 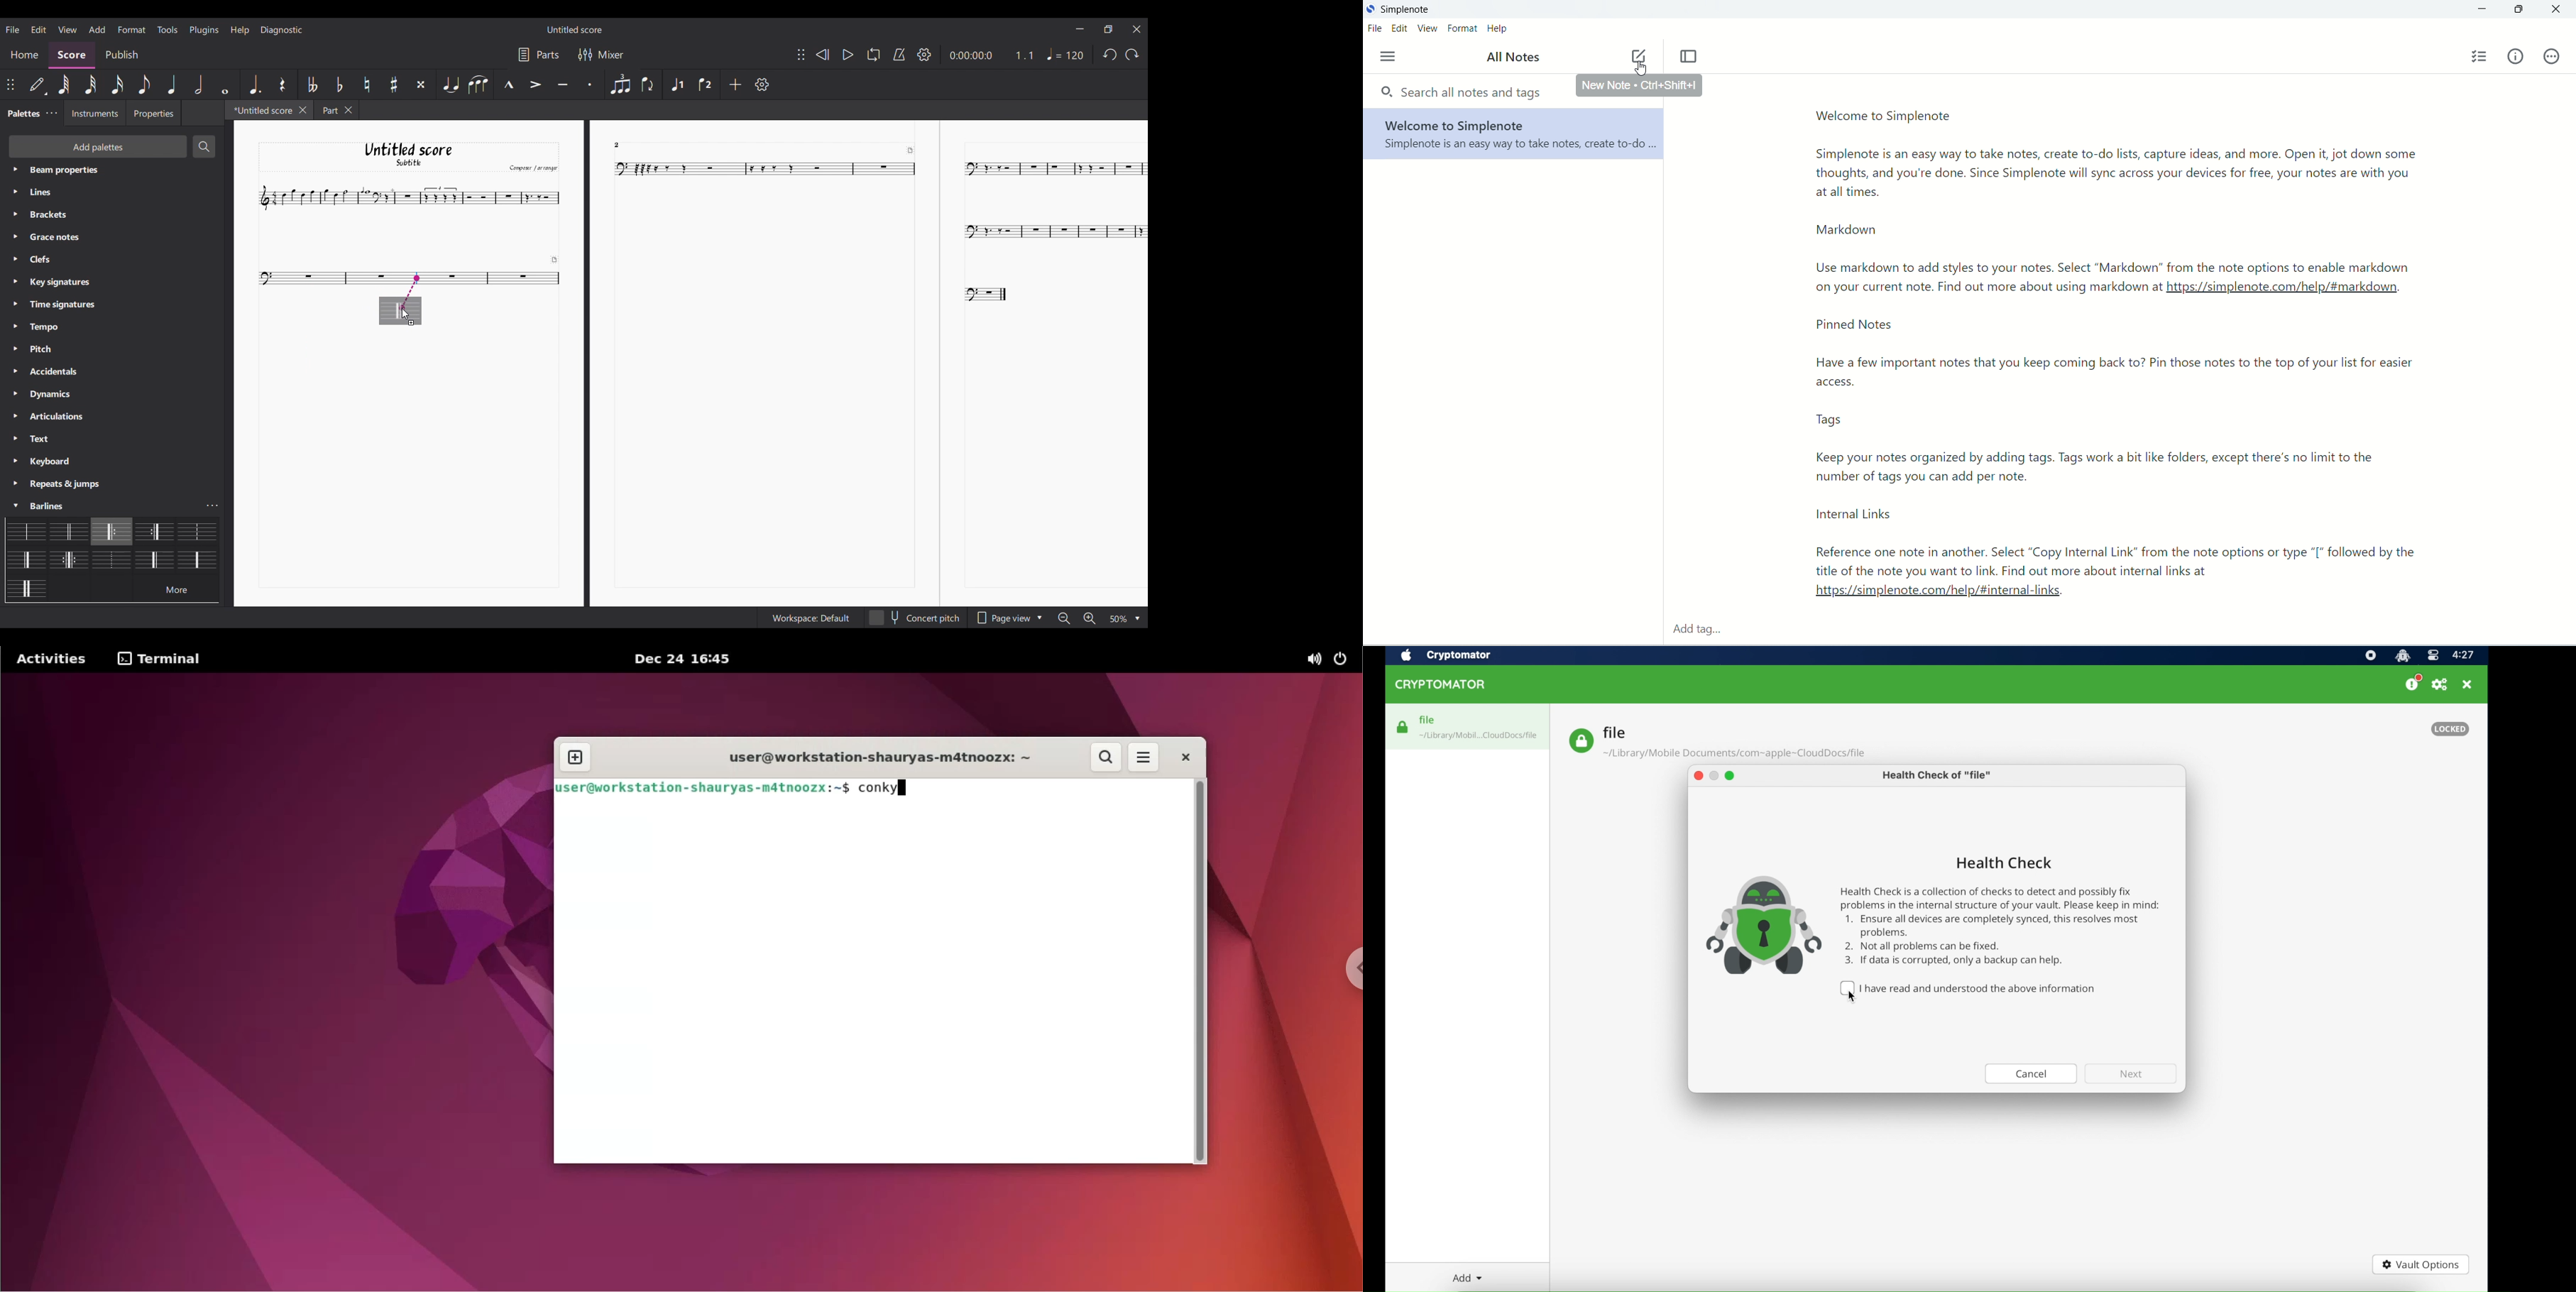 What do you see at coordinates (2477, 58) in the screenshot?
I see `insert checklist` at bounding box center [2477, 58].